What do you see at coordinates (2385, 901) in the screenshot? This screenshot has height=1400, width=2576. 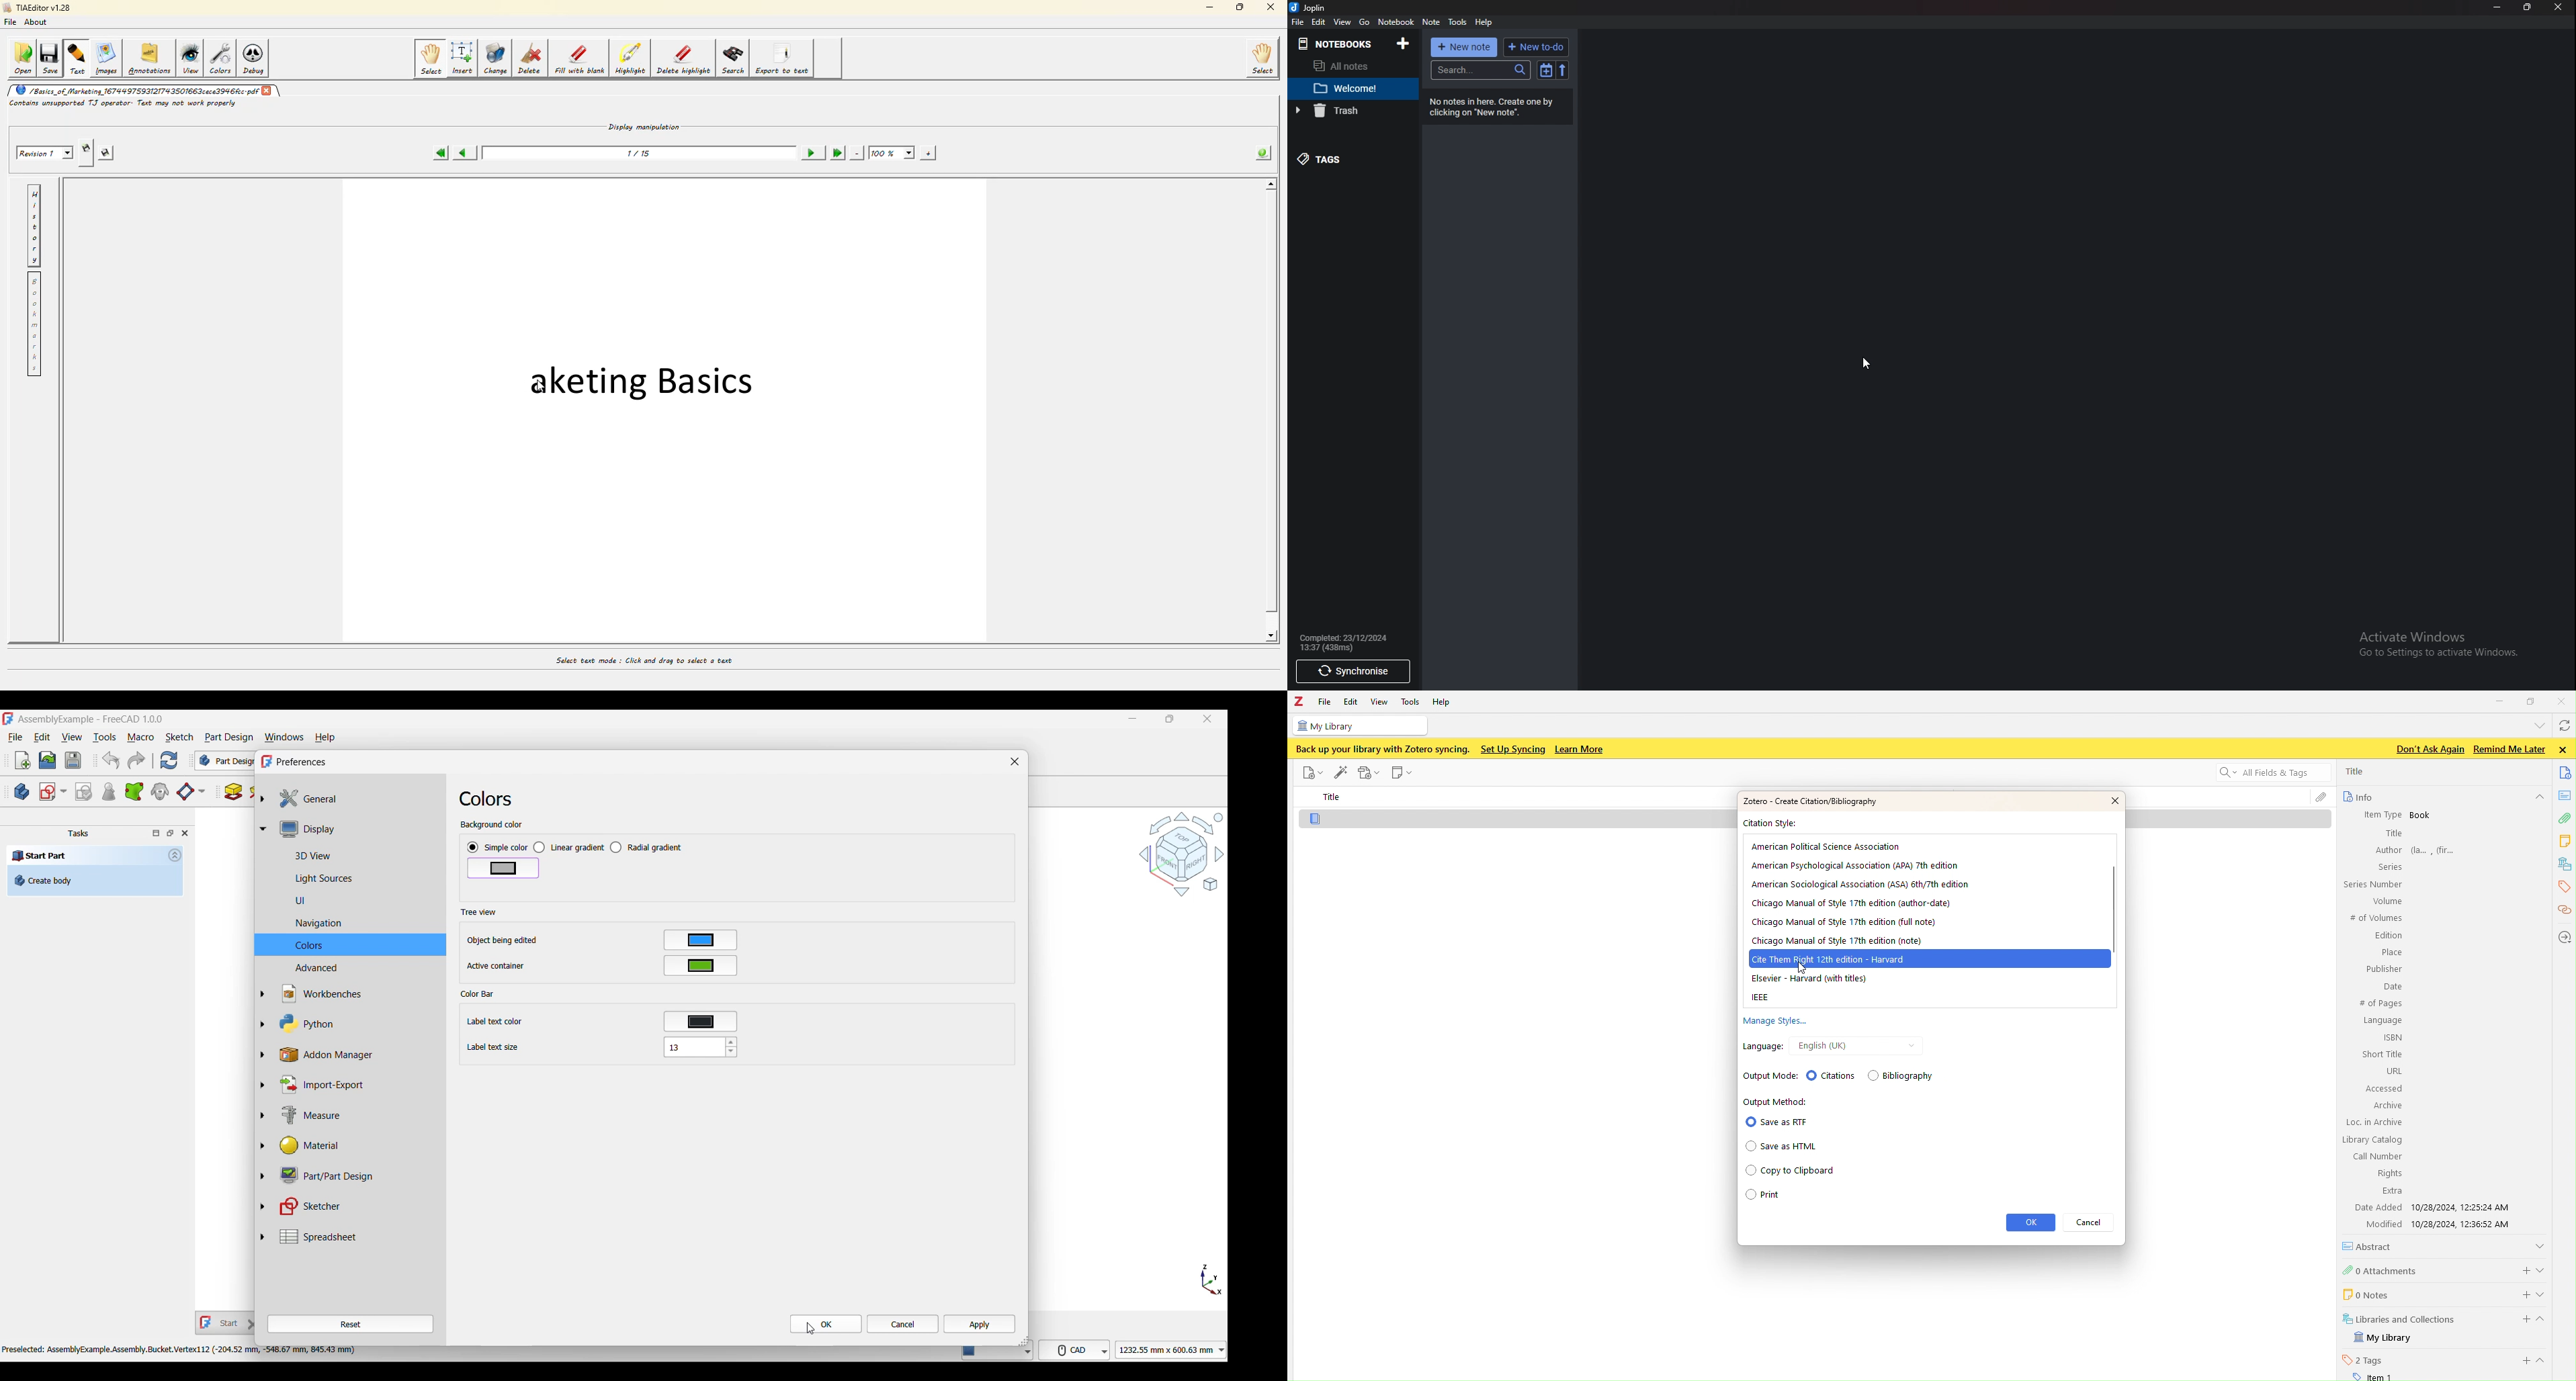 I see `‘Volume` at bounding box center [2385, 901].